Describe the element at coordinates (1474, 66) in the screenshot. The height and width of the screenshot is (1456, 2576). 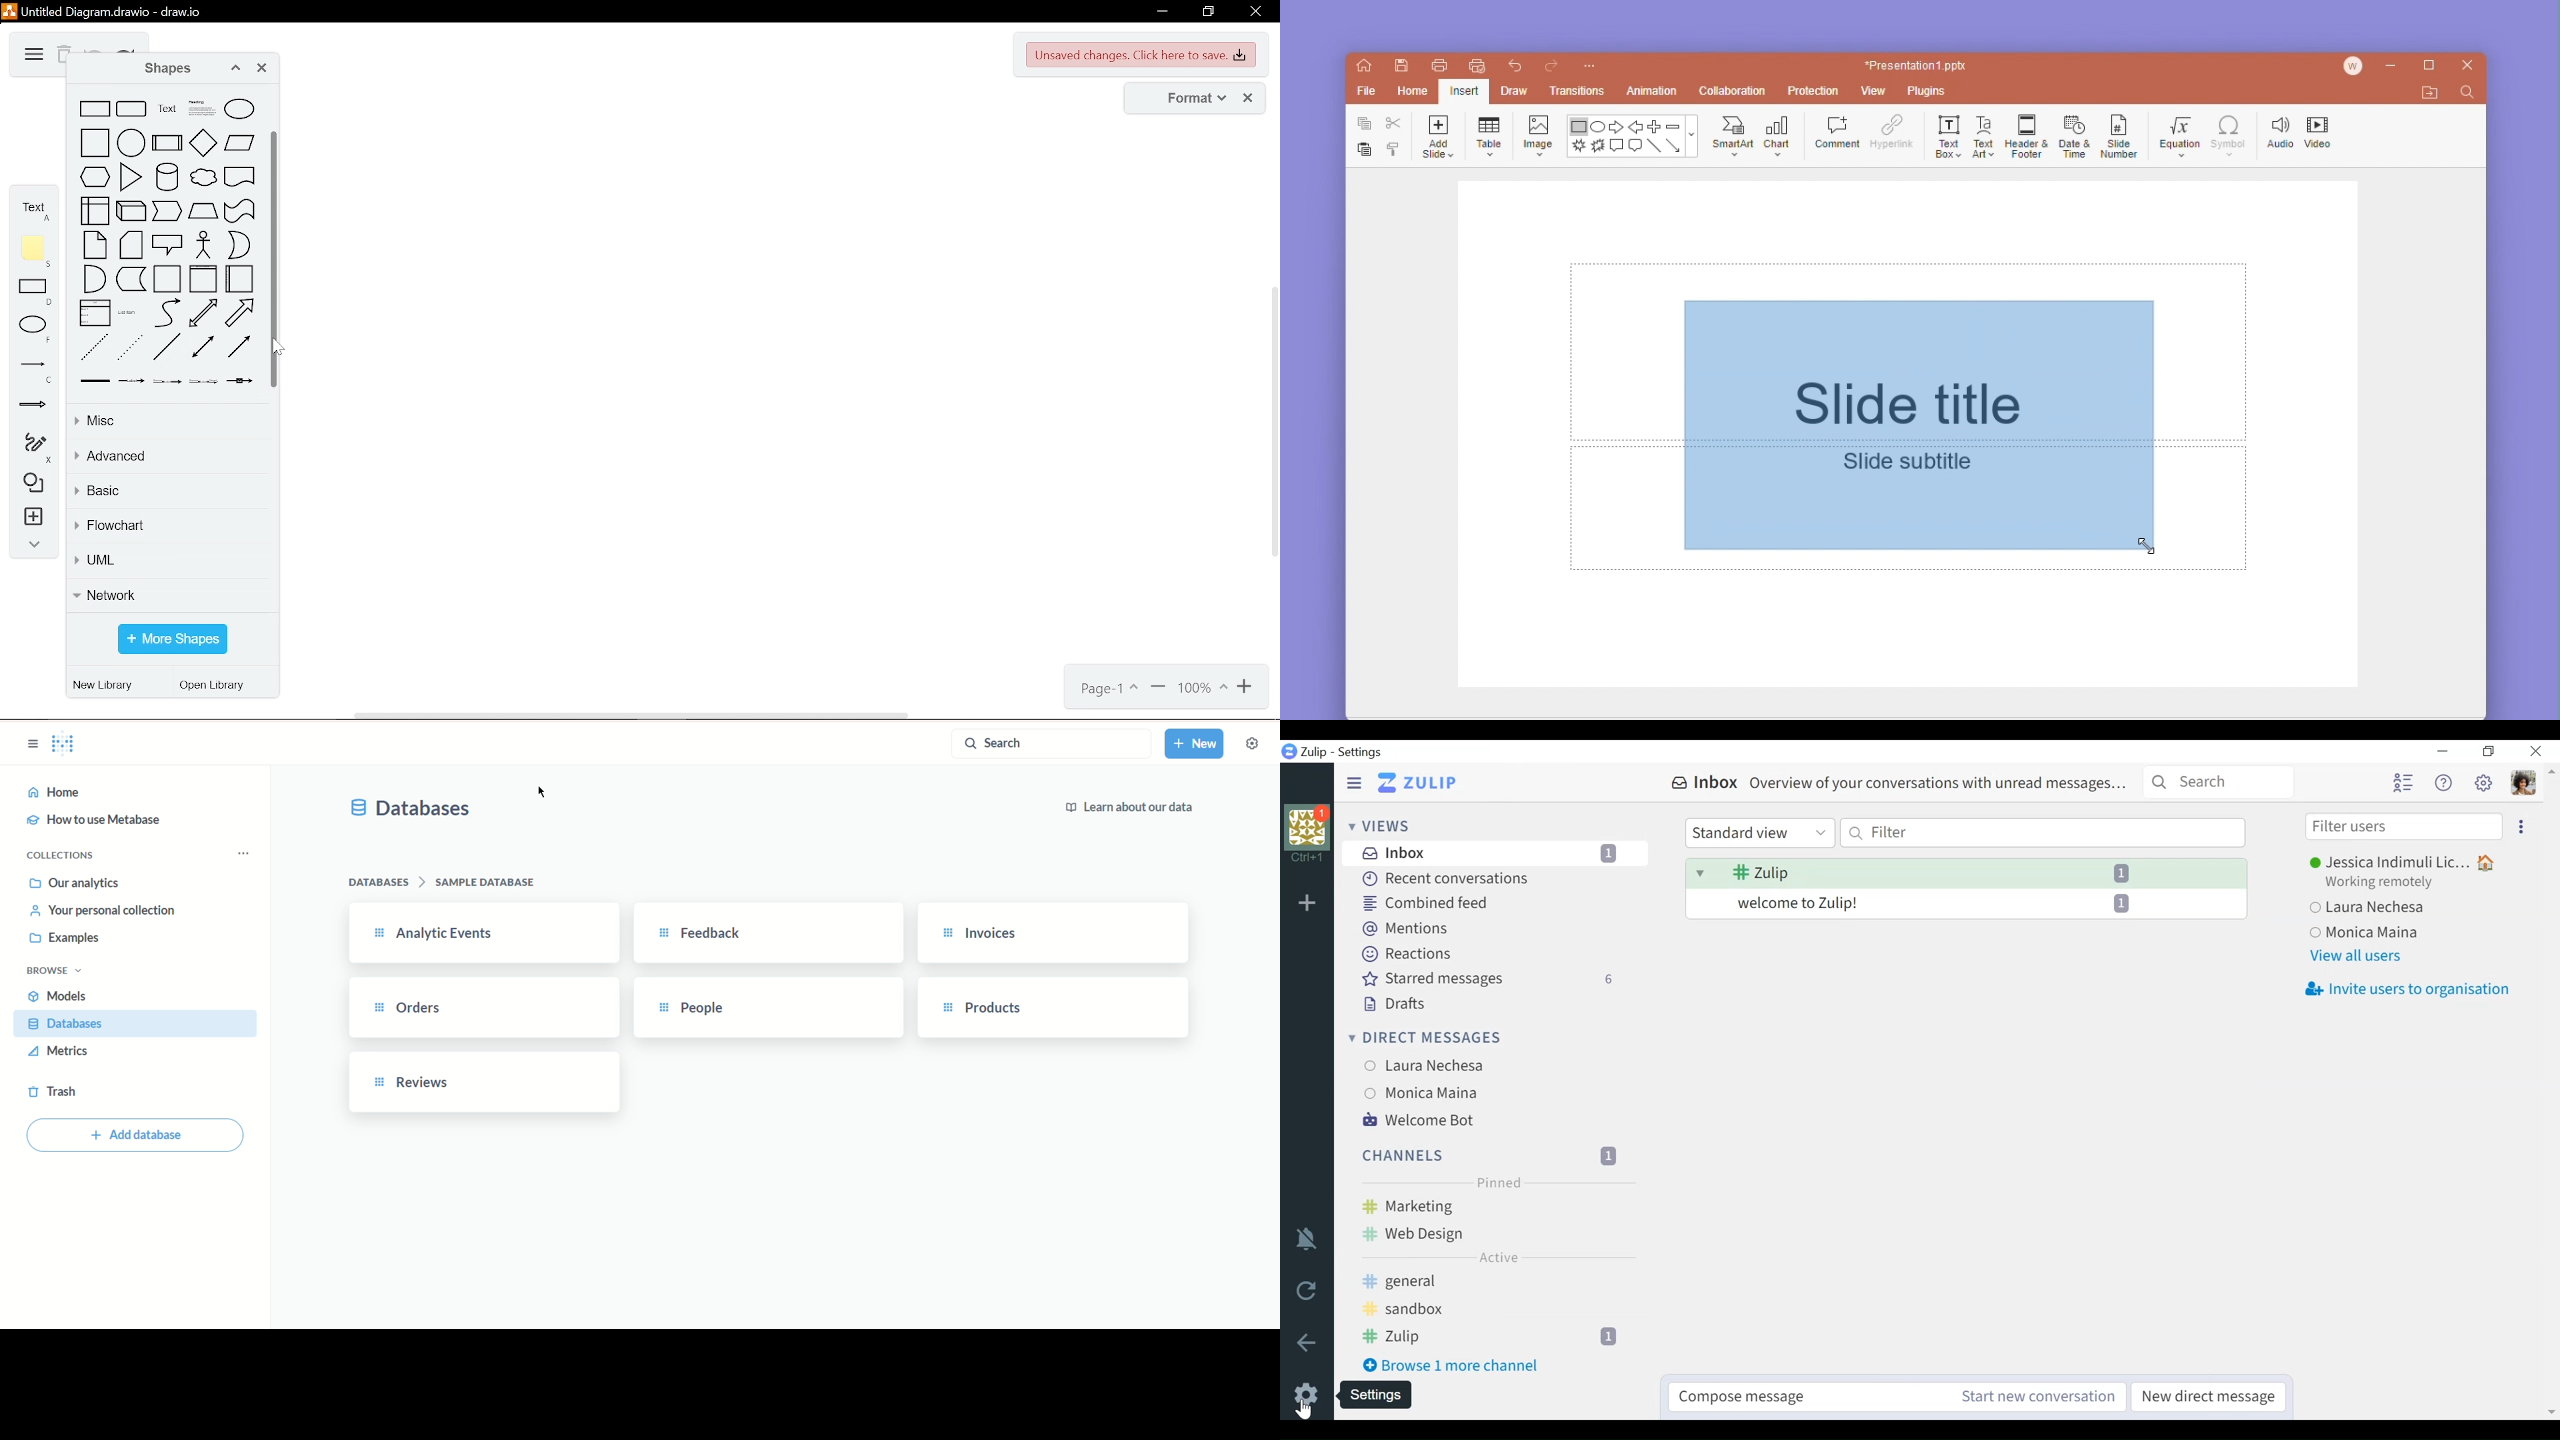
I see `quick print` at that location.